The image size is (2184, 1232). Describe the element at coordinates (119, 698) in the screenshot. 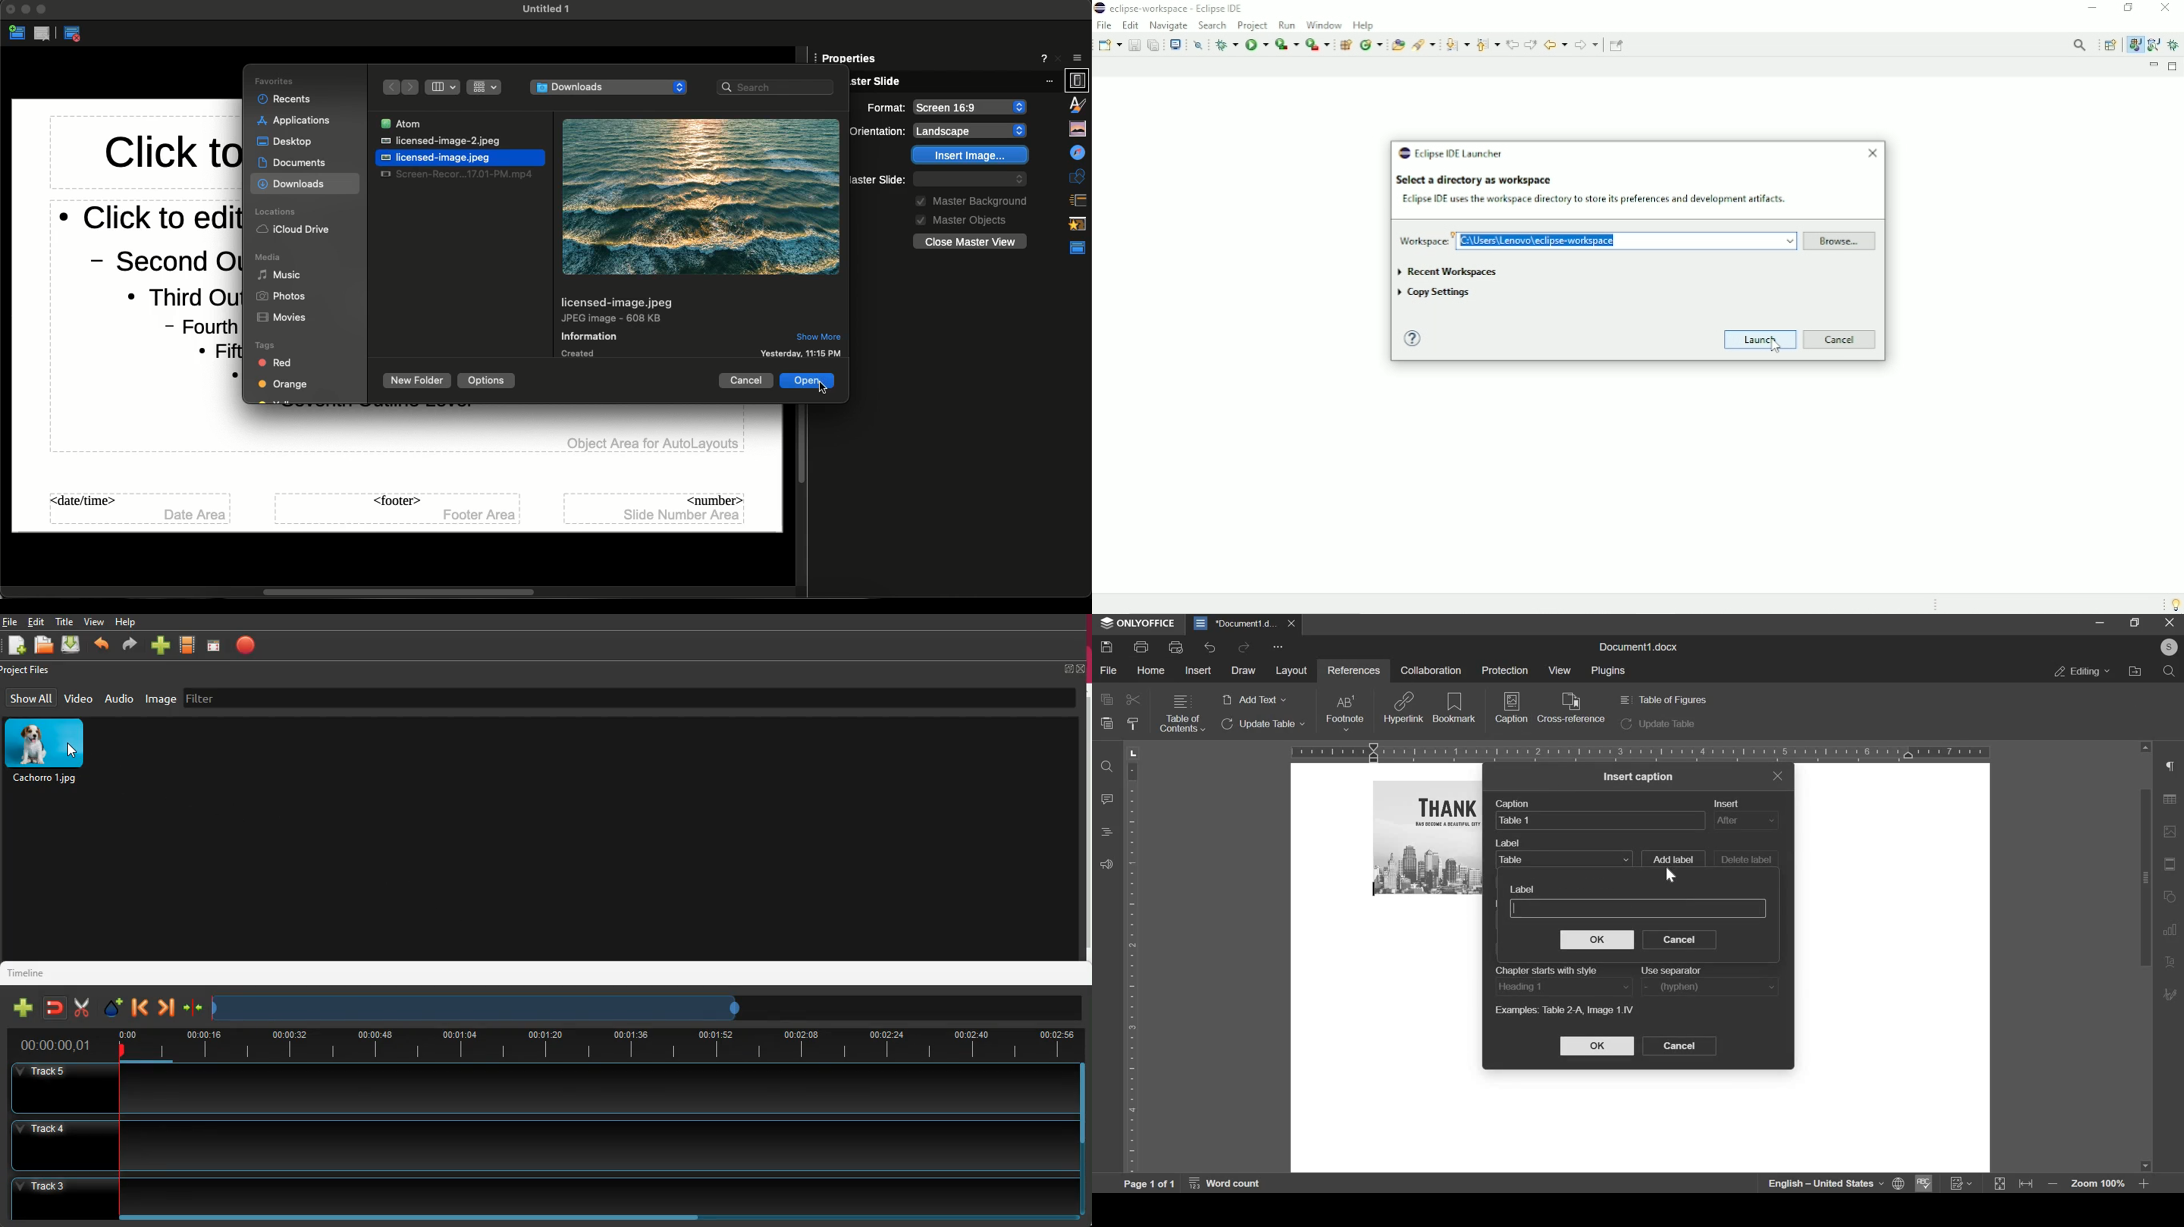

I see `audio` at that location.